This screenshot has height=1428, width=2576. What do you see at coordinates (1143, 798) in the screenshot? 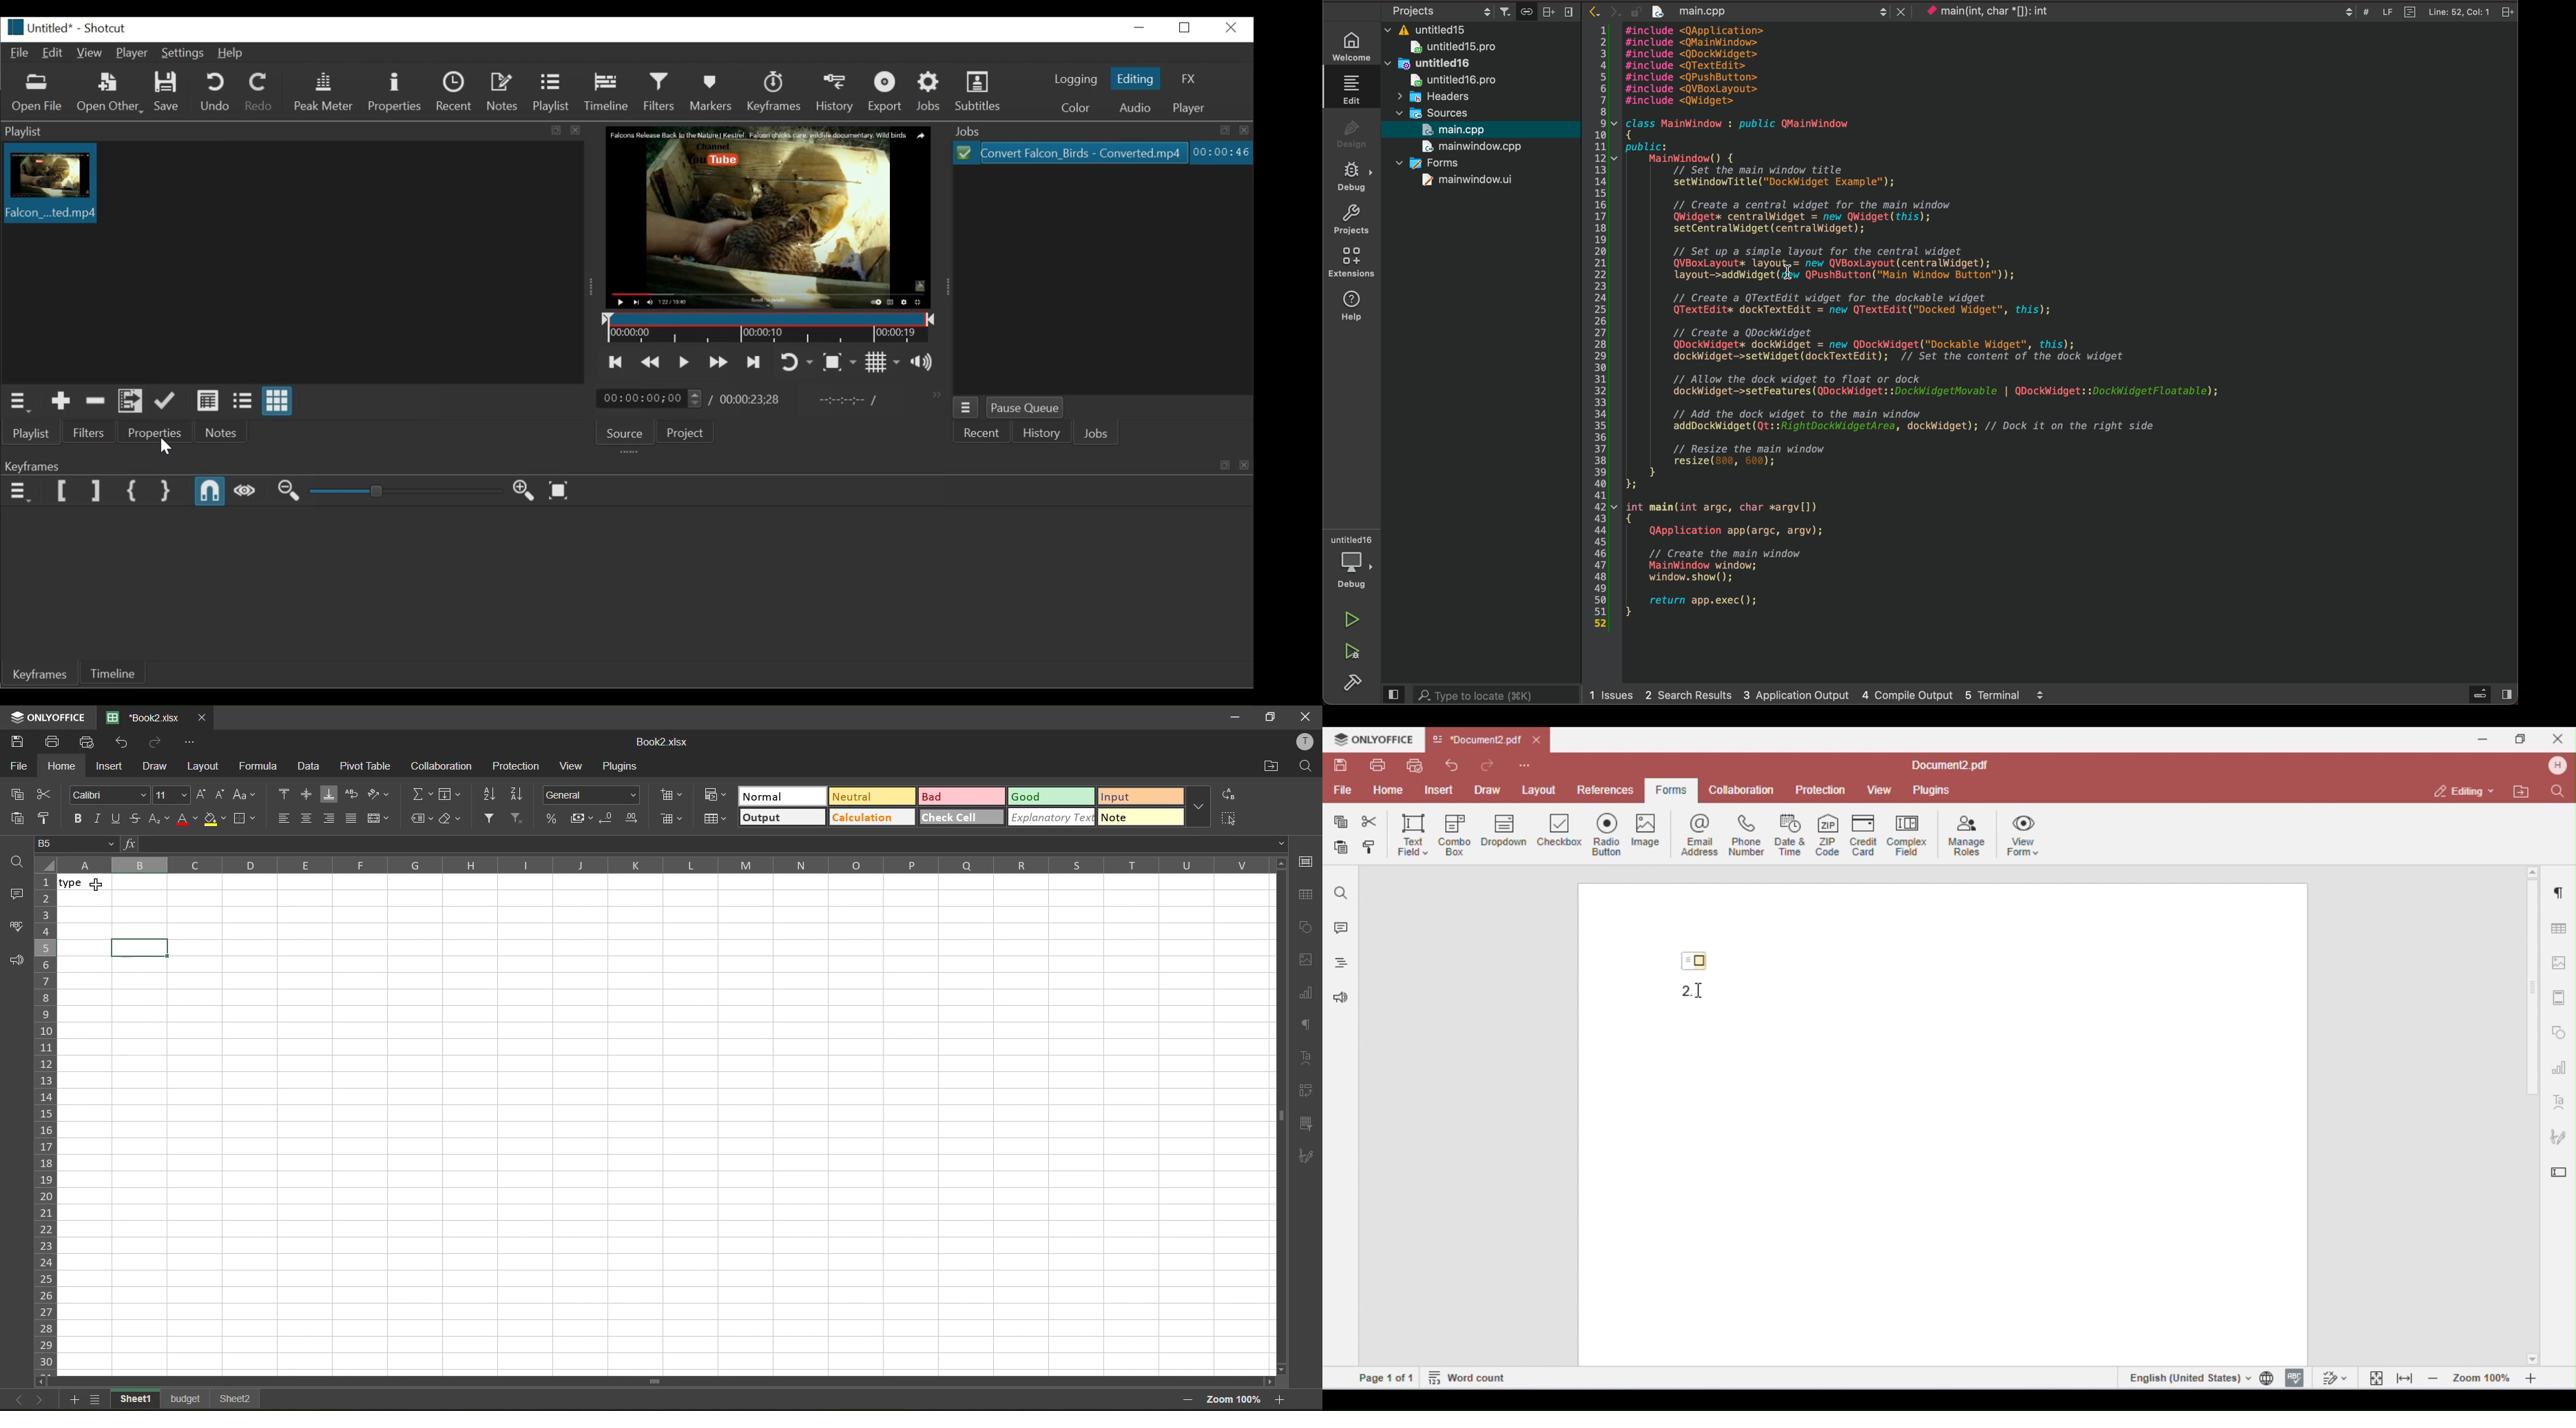
I see `input` at bounding box center [1143, 798].